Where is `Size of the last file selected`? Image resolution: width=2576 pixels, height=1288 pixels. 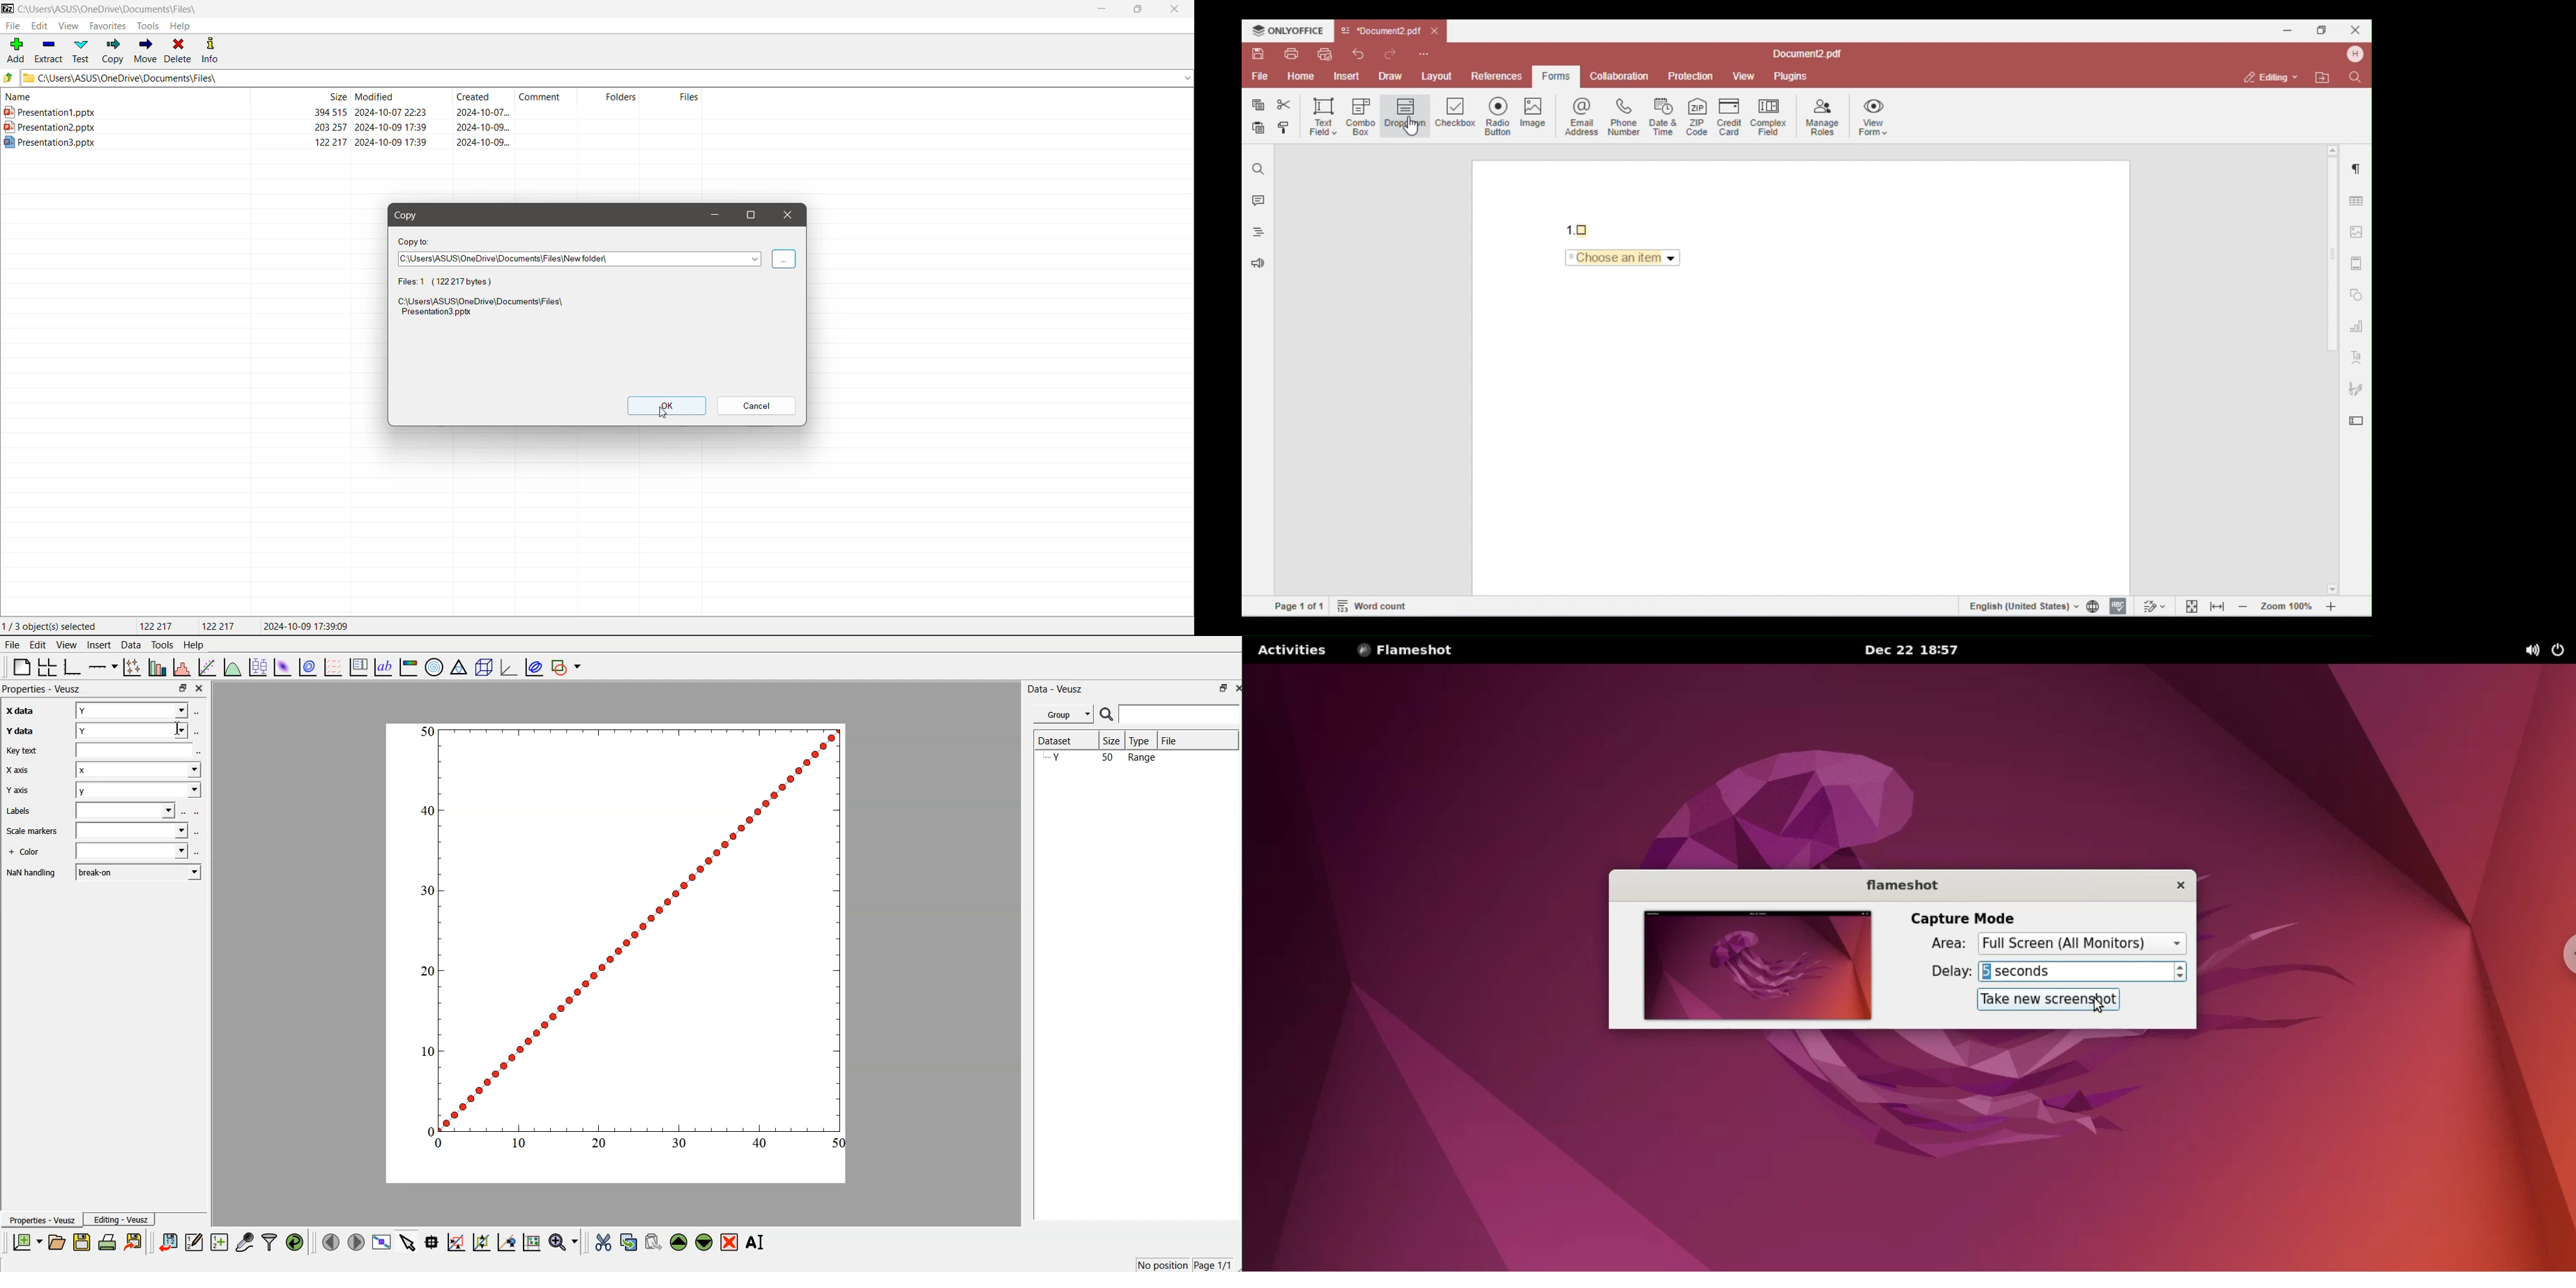 Size of the last file selected is located at coordinates (220, 626).